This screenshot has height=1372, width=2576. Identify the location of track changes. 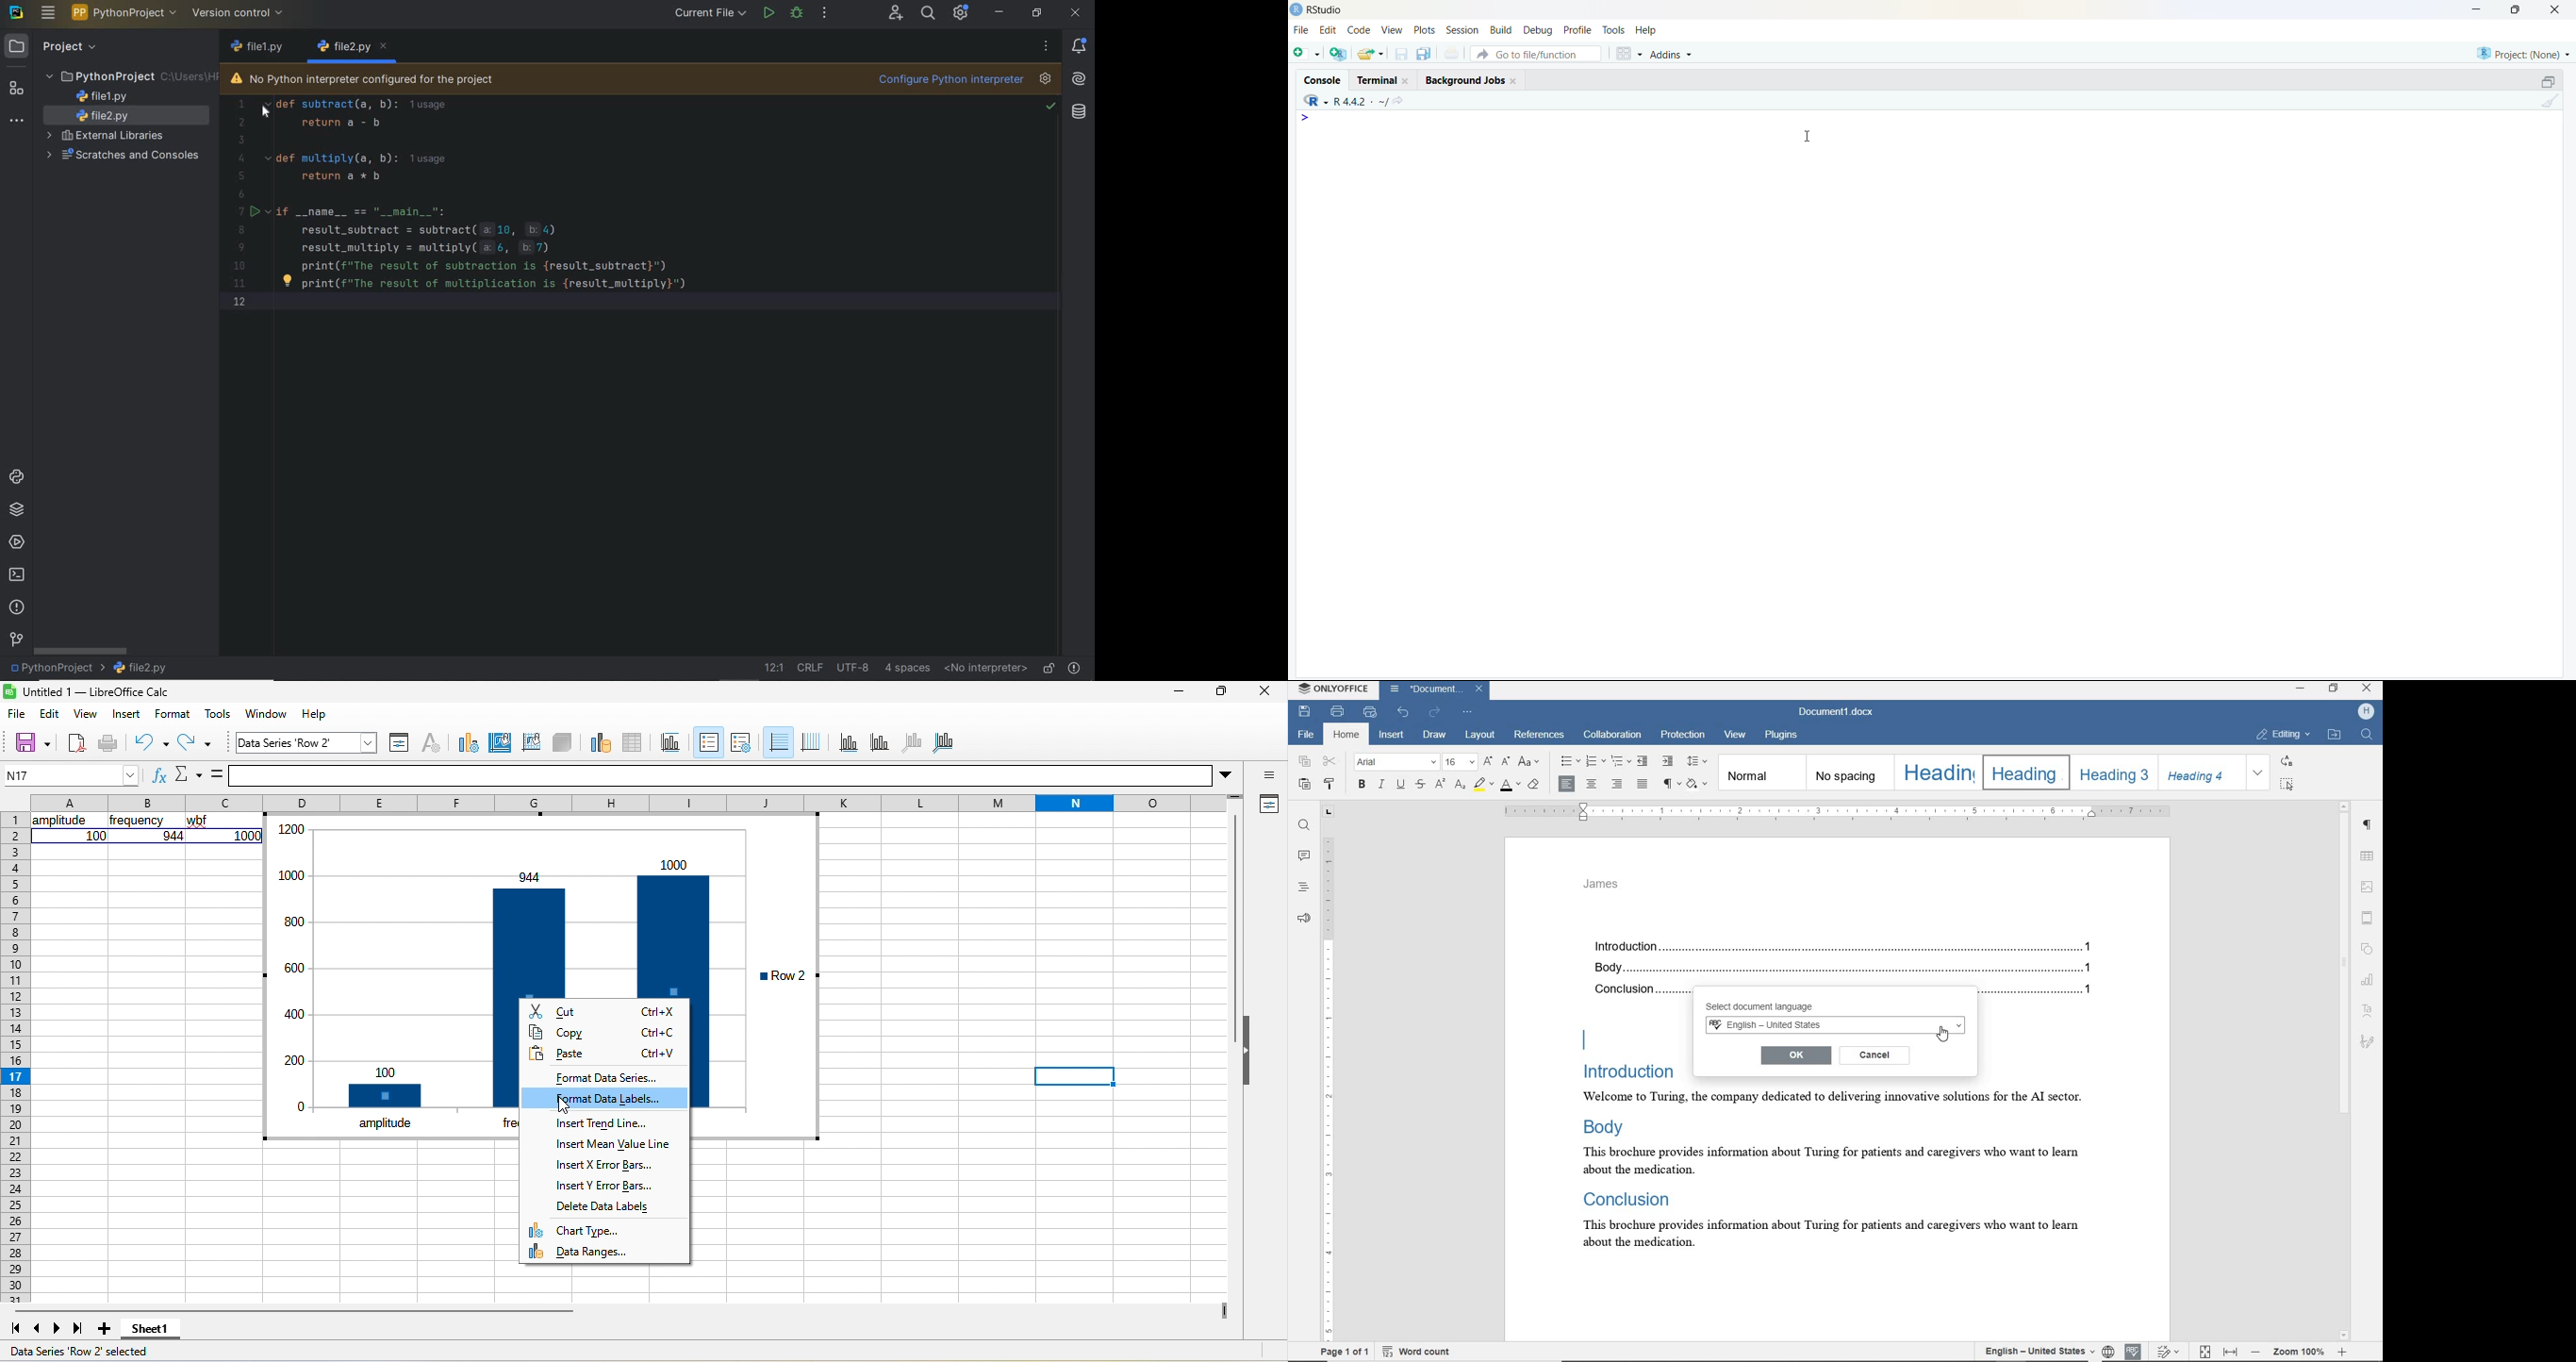
(2170, 1352).